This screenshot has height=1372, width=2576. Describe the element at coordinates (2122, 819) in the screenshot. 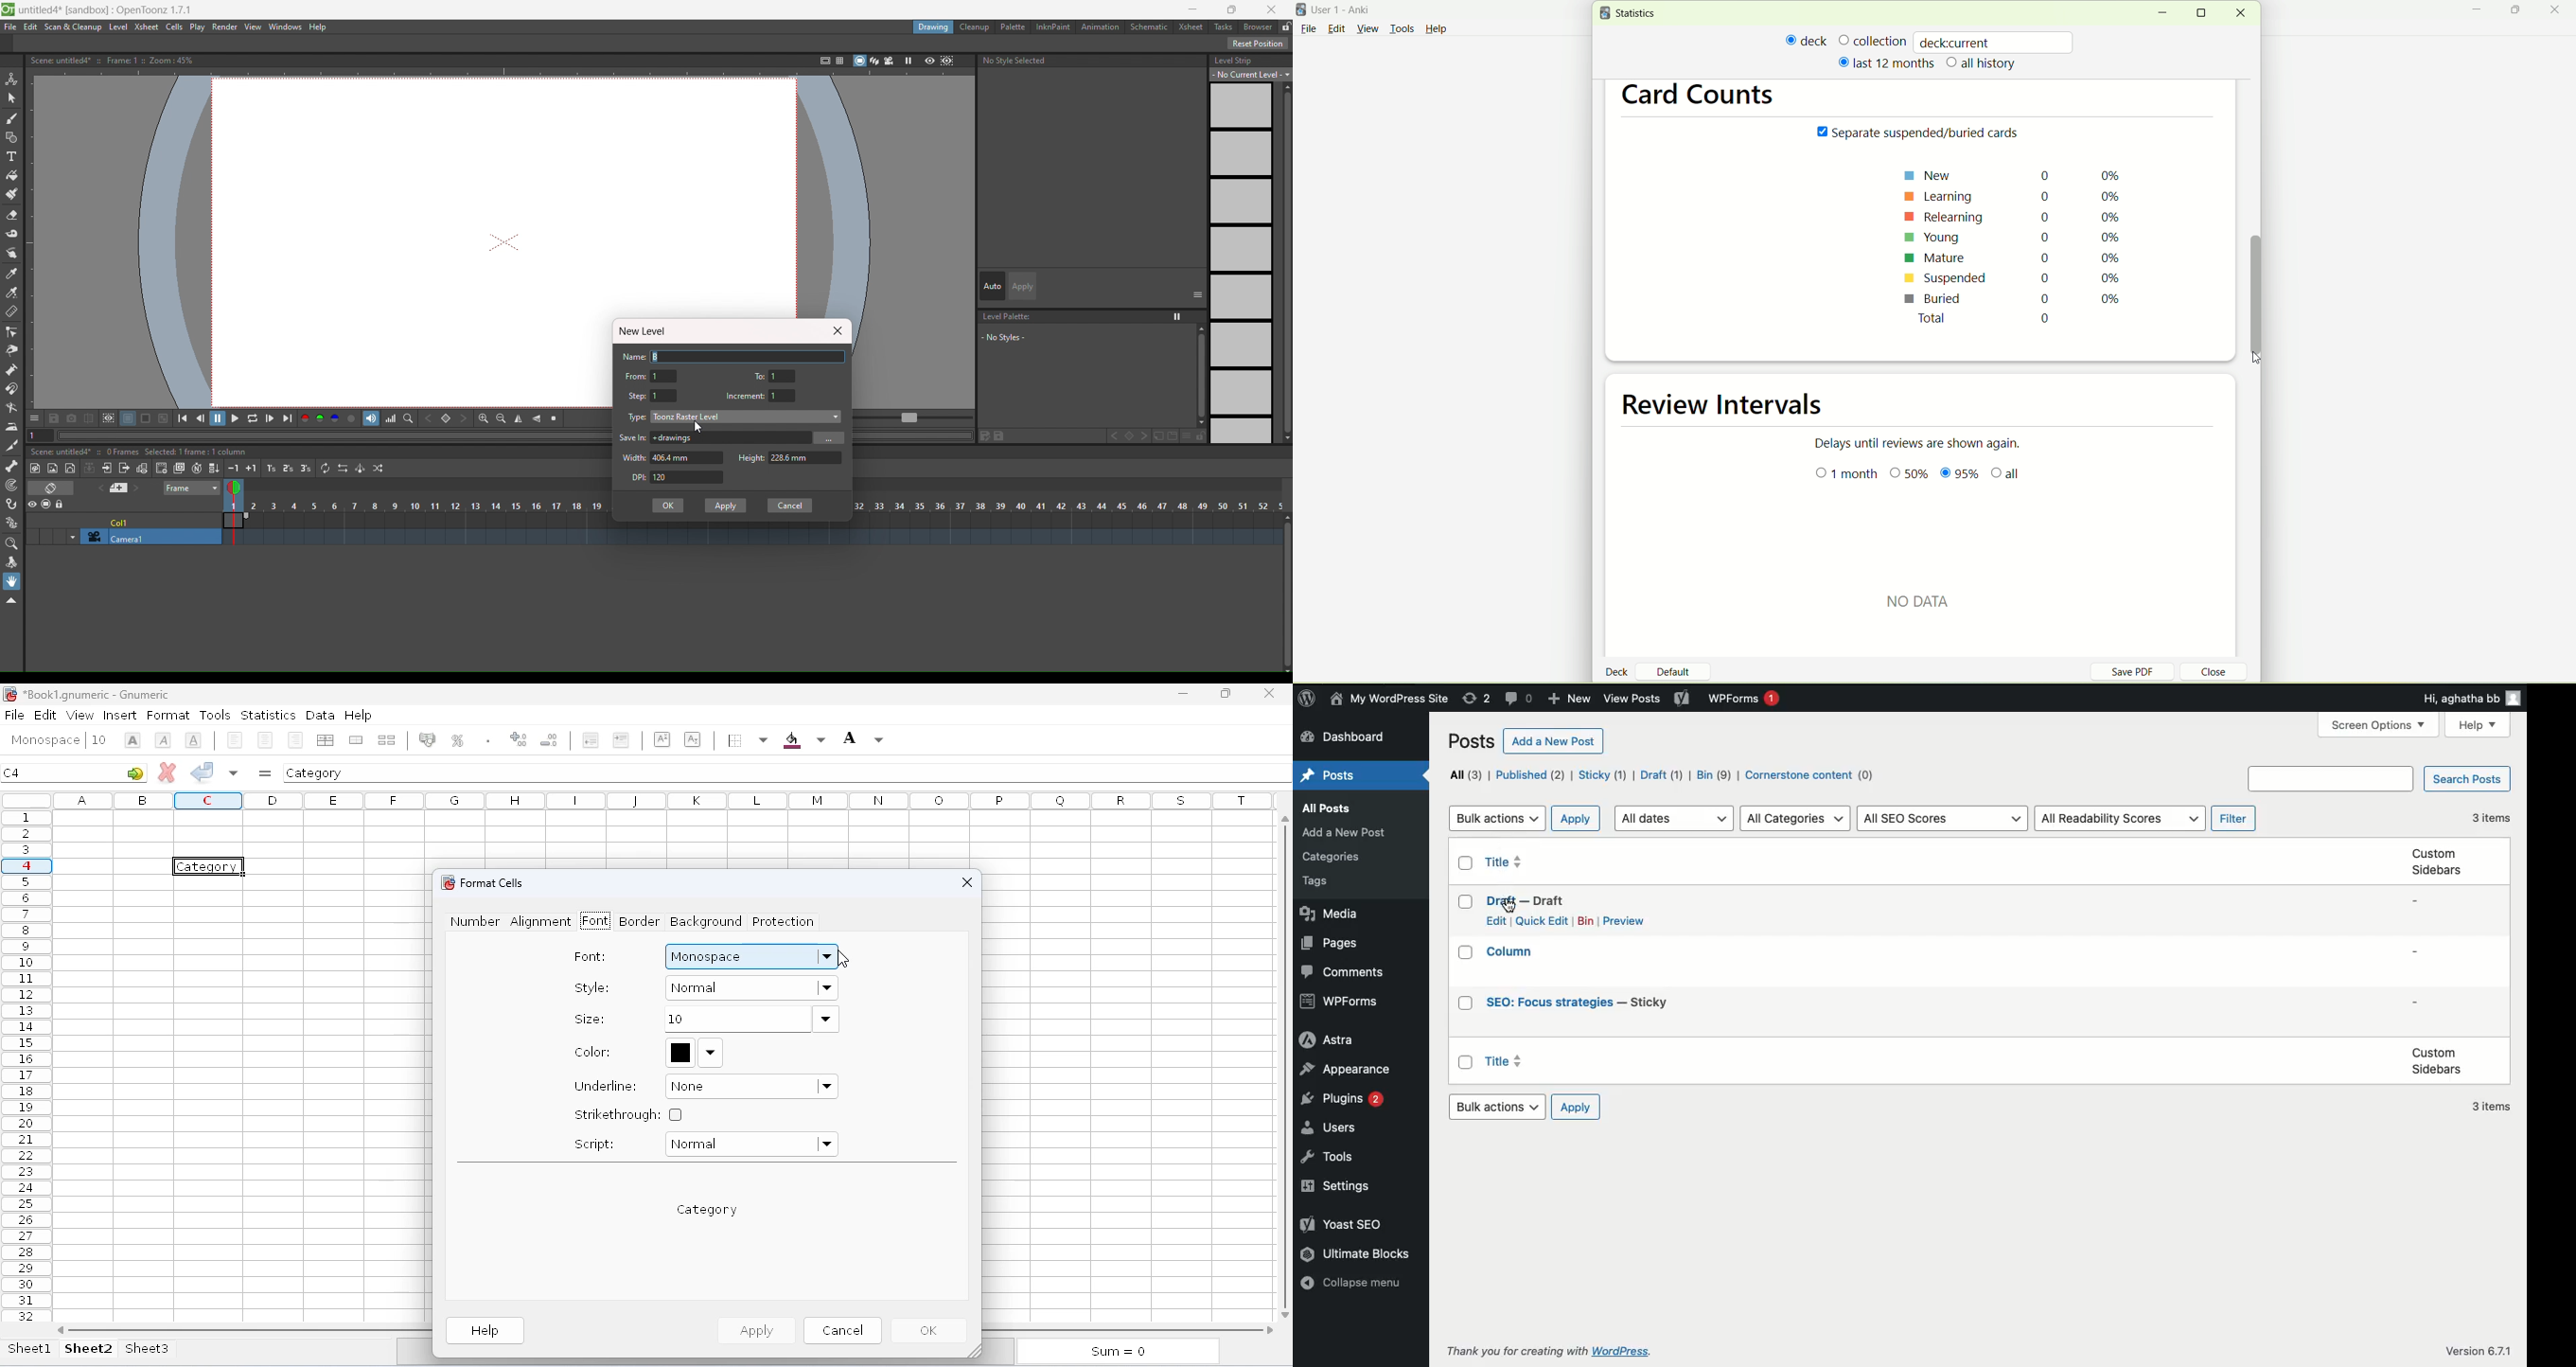

I see `All readability scores` at that location.